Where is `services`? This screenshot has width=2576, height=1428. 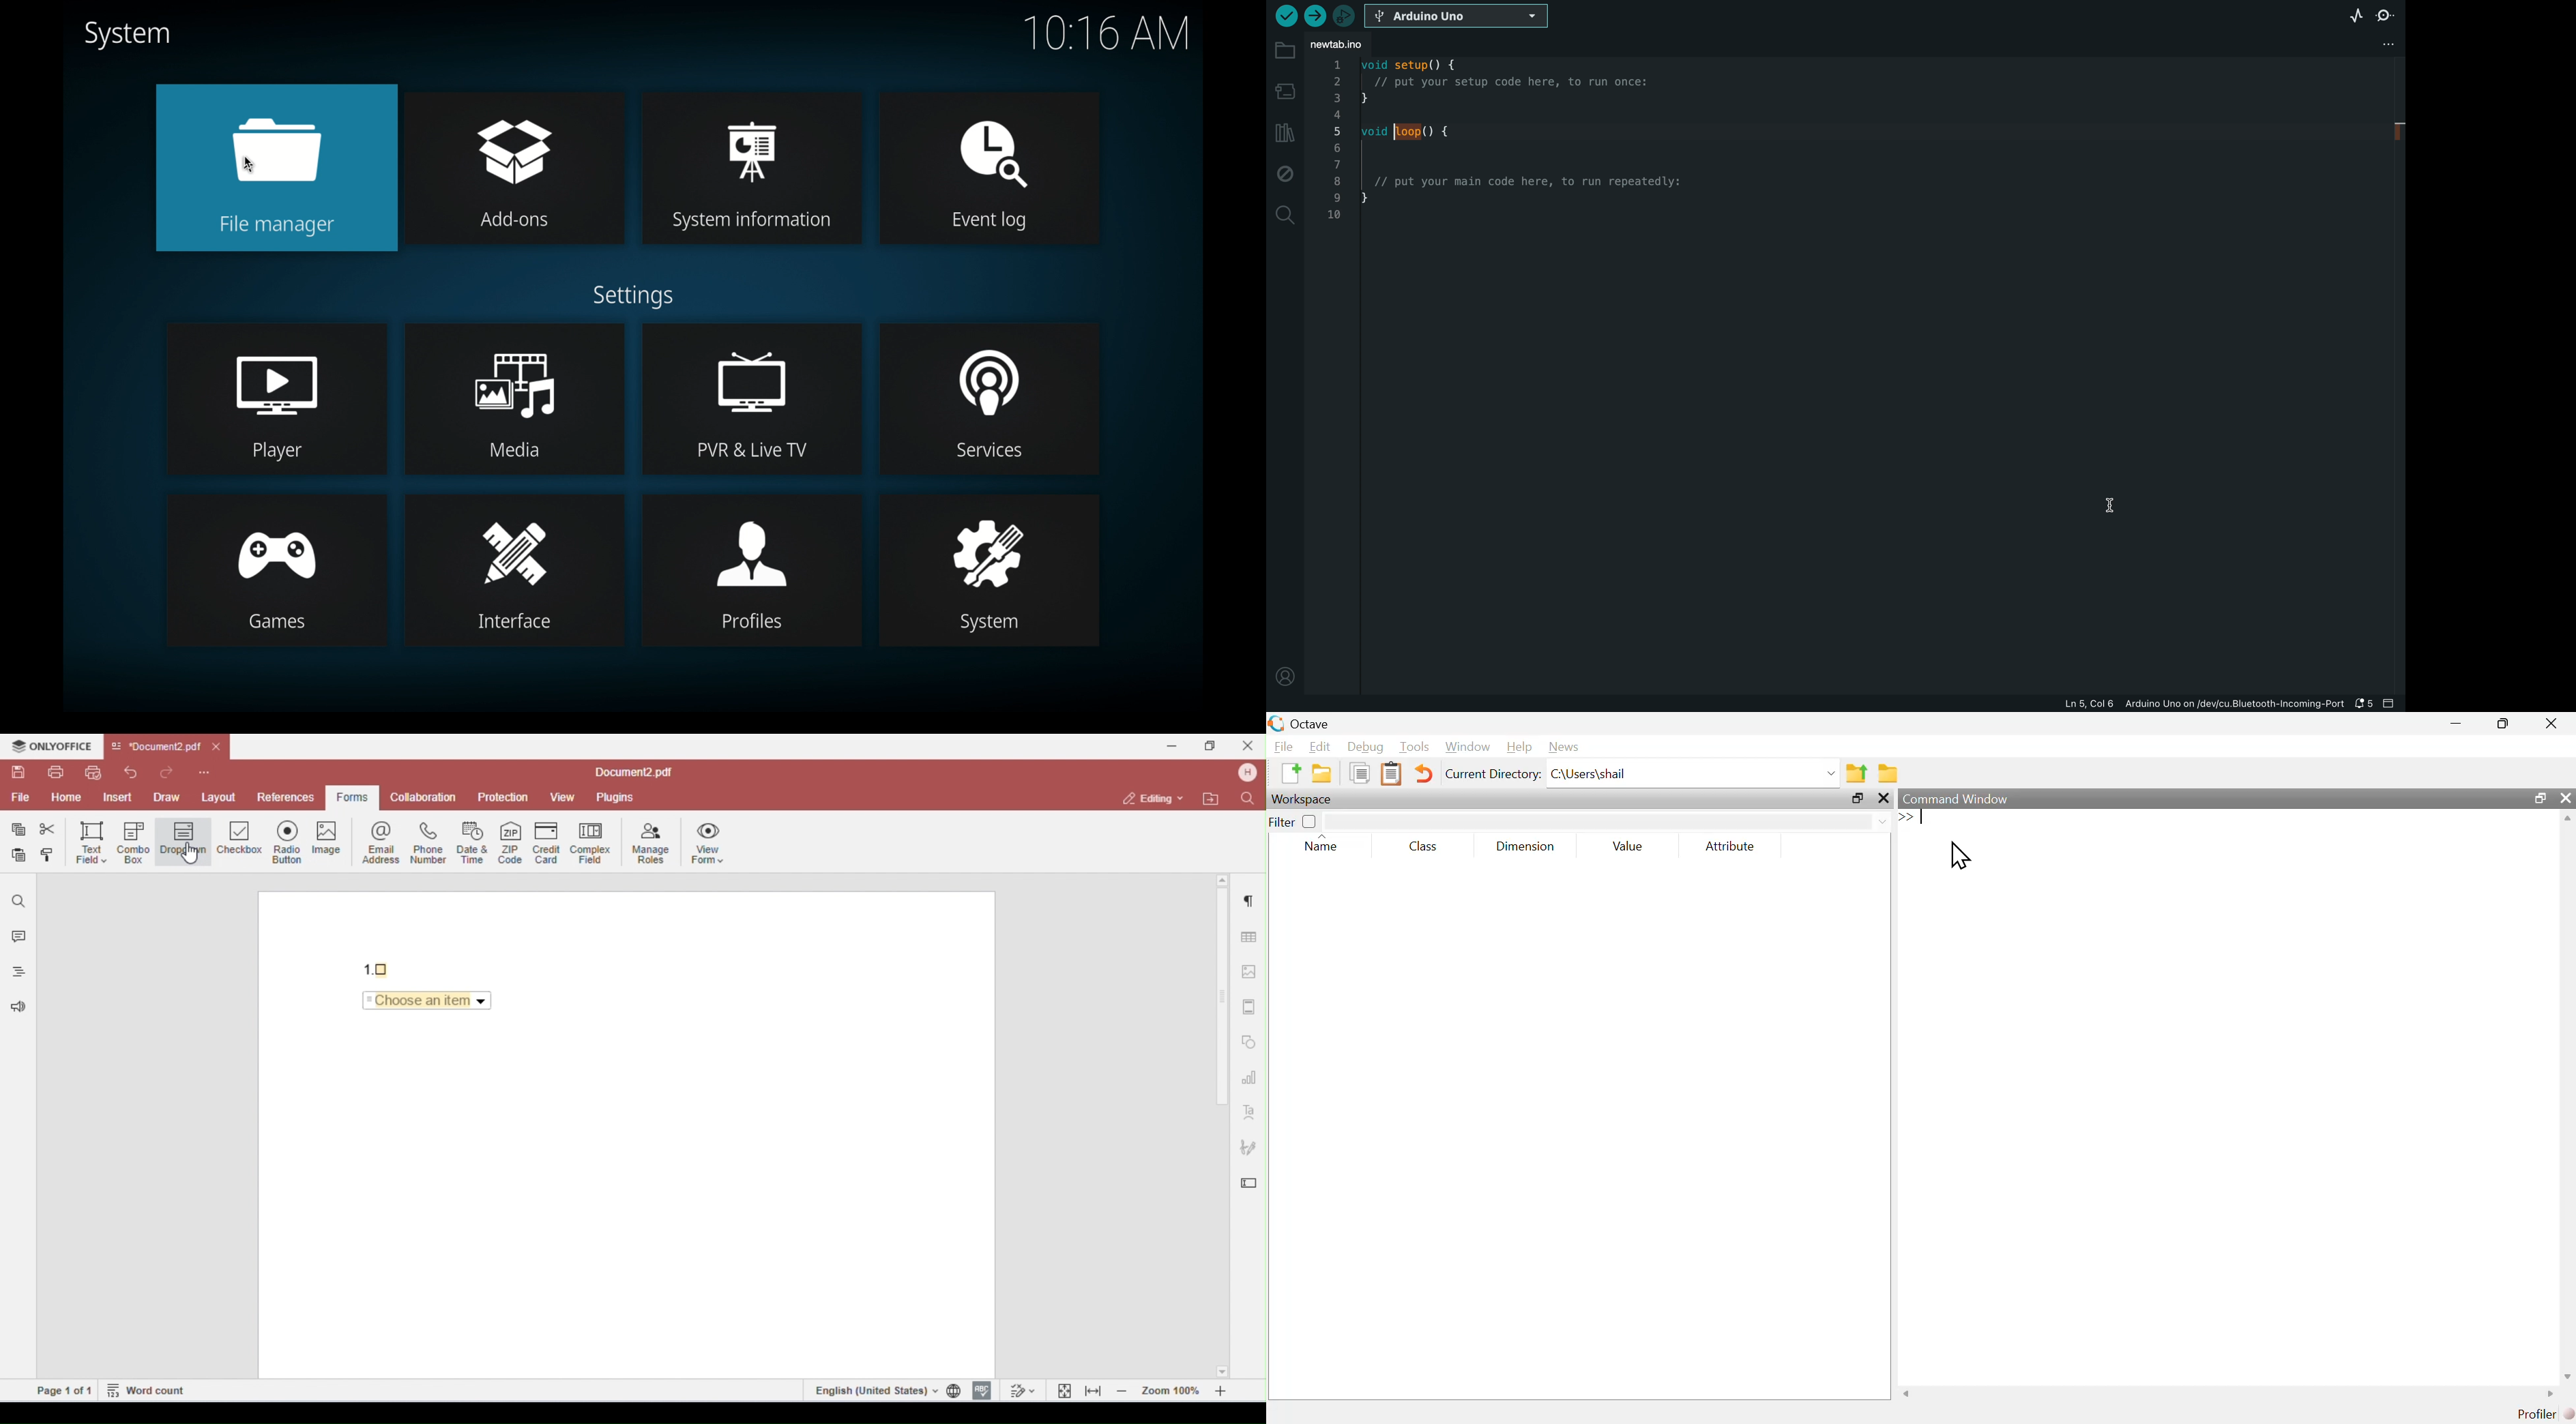
services is located at coordinates (989, 398).